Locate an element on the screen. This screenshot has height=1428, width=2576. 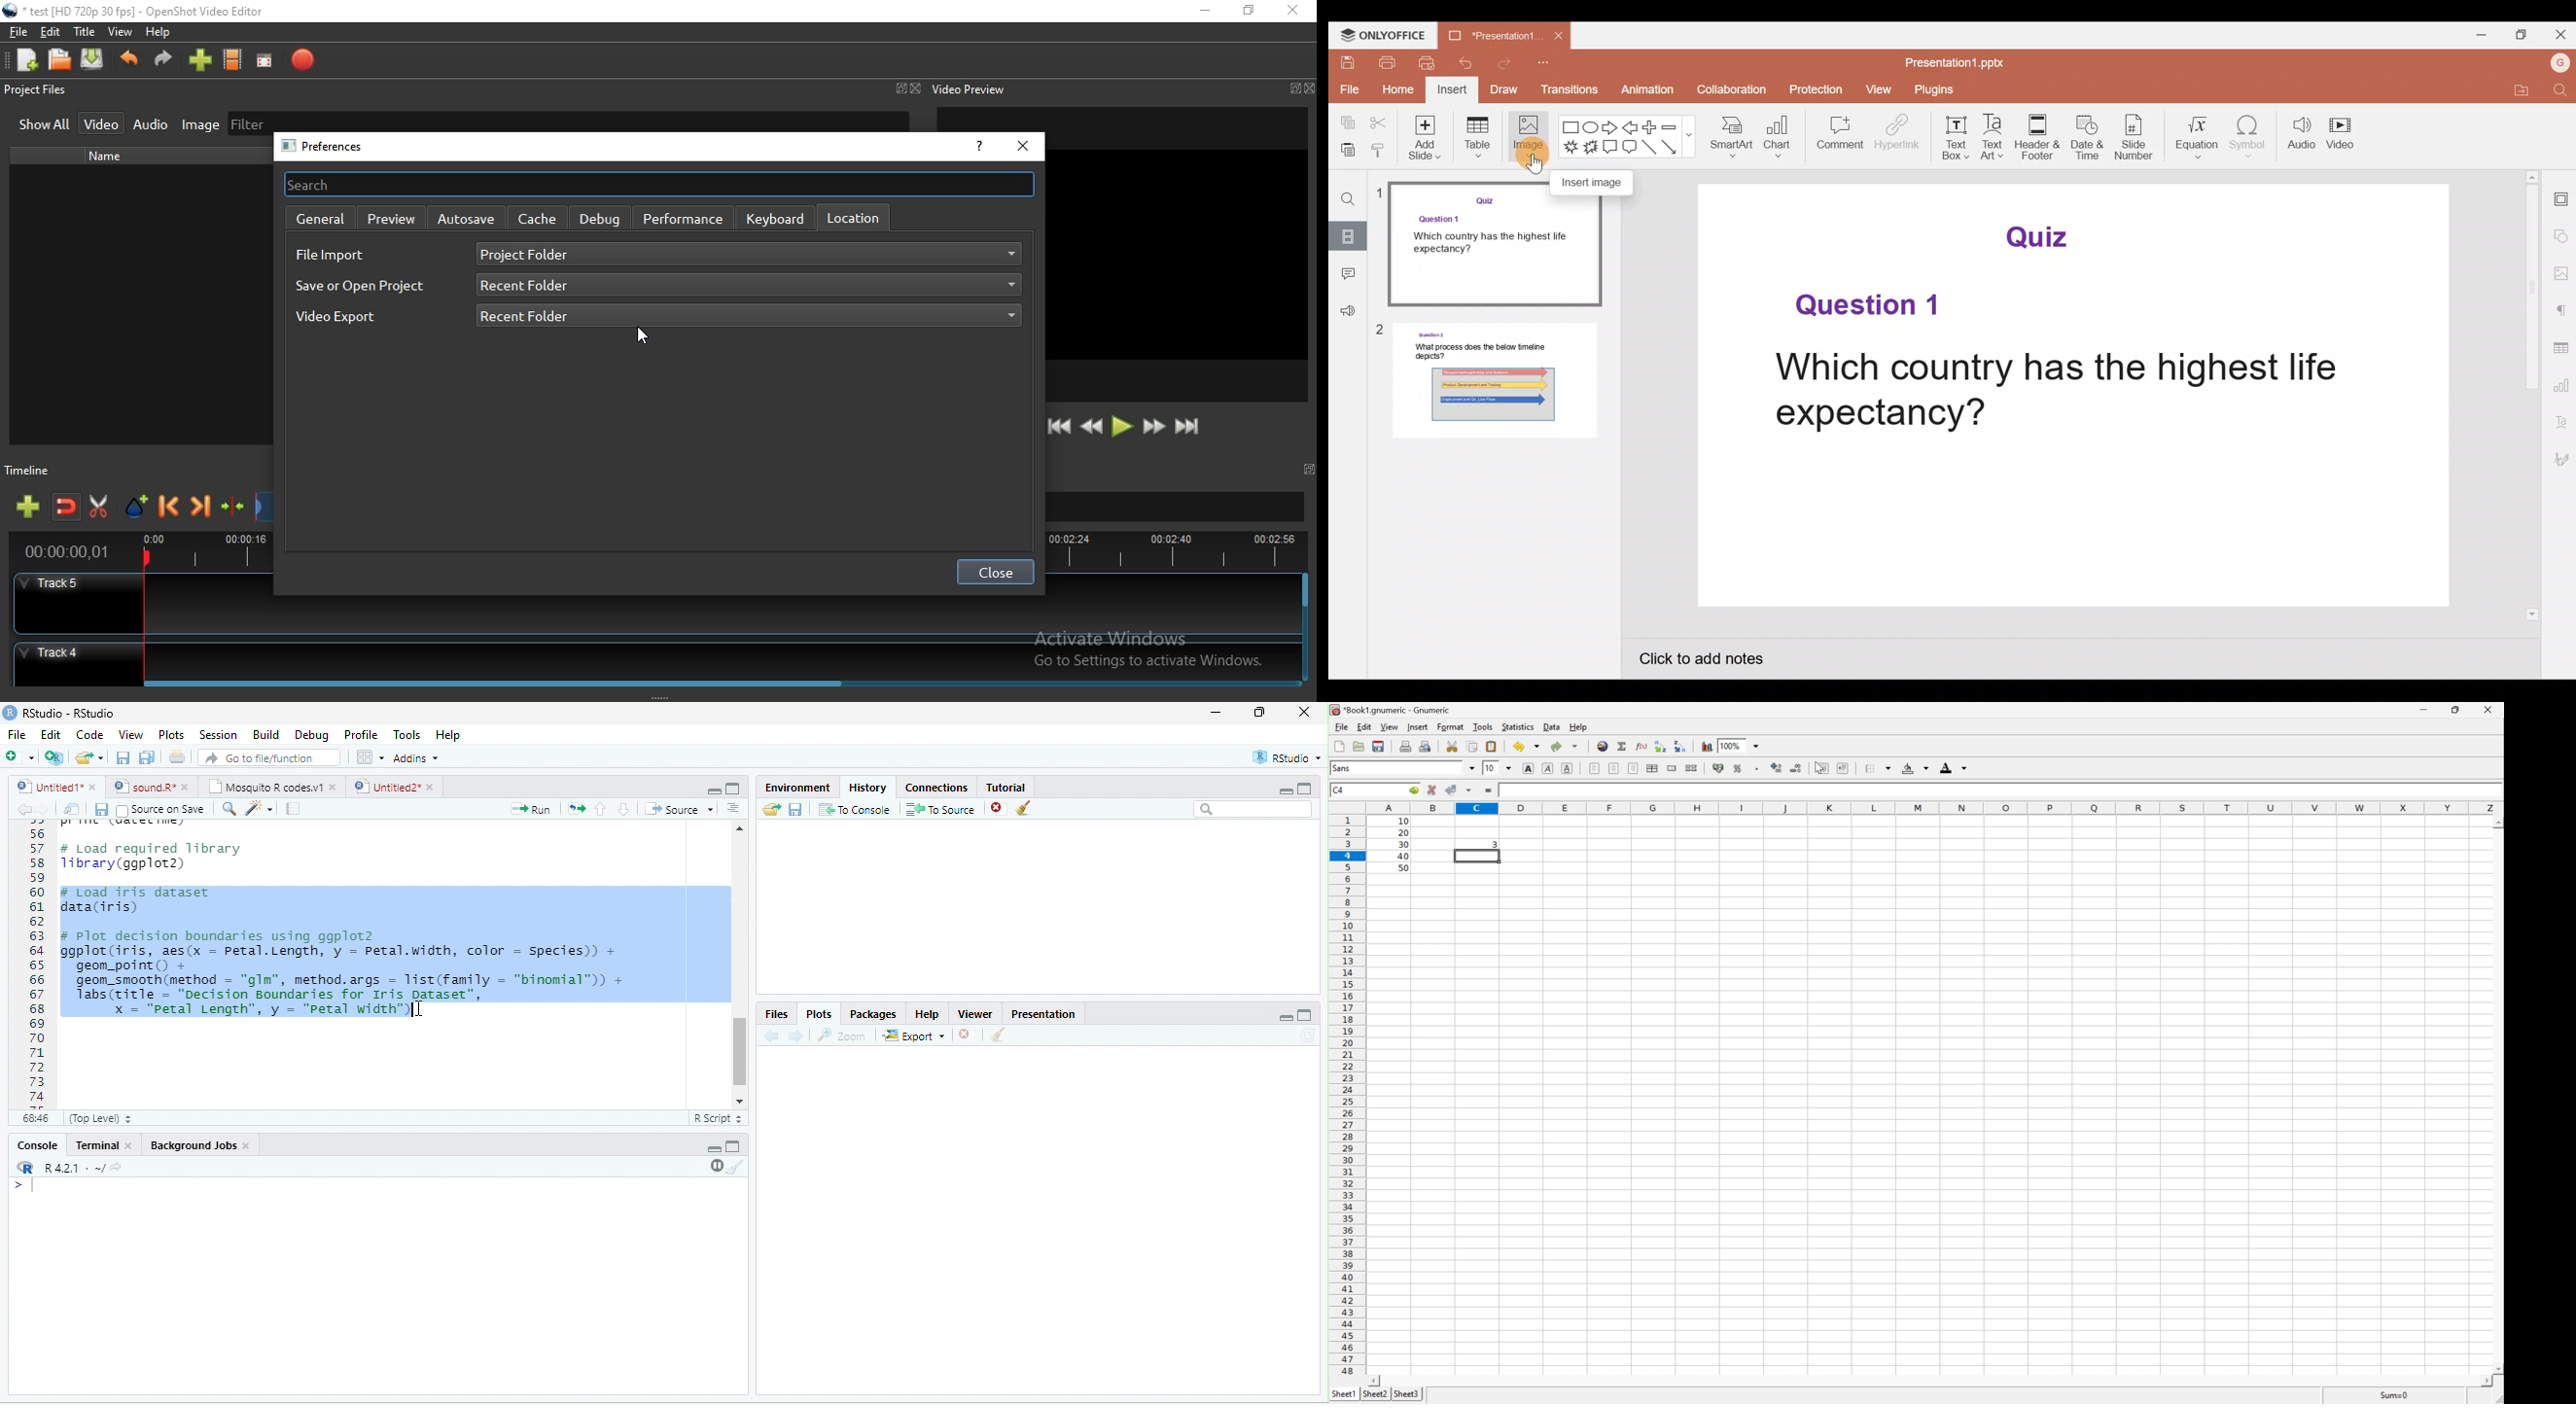
open file is located at coordinates (89, 757).